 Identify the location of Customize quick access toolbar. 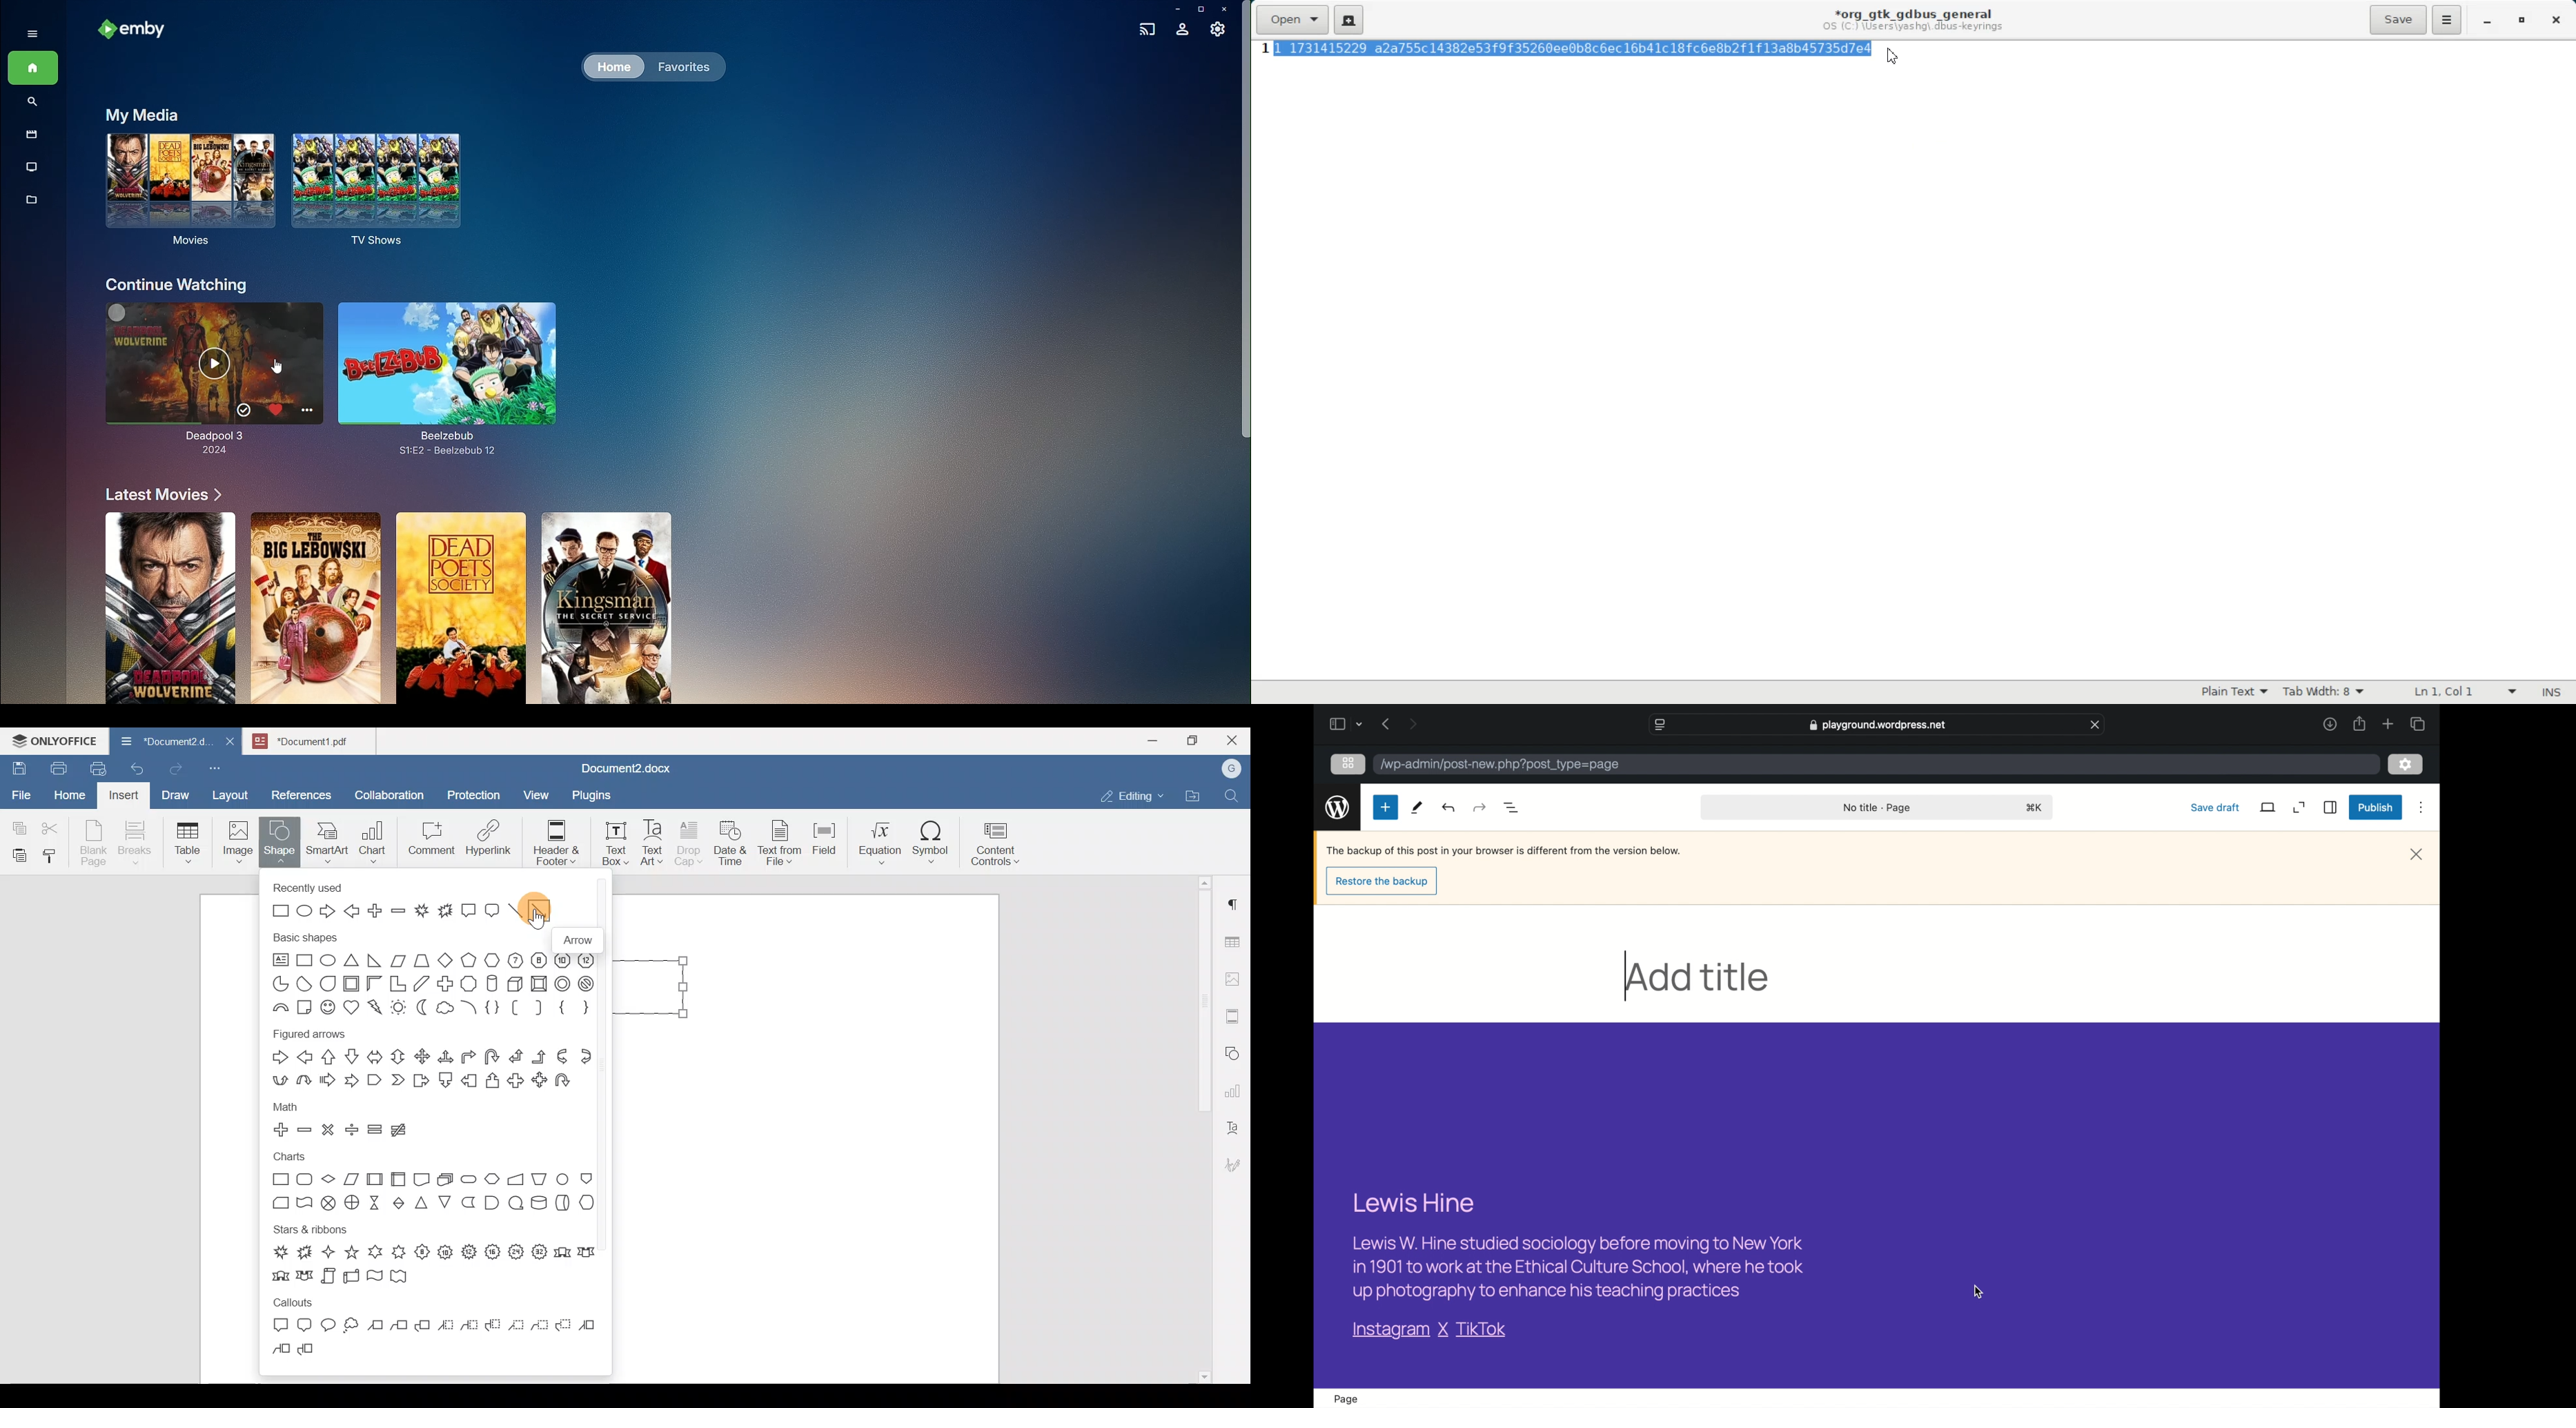
(220, 766).